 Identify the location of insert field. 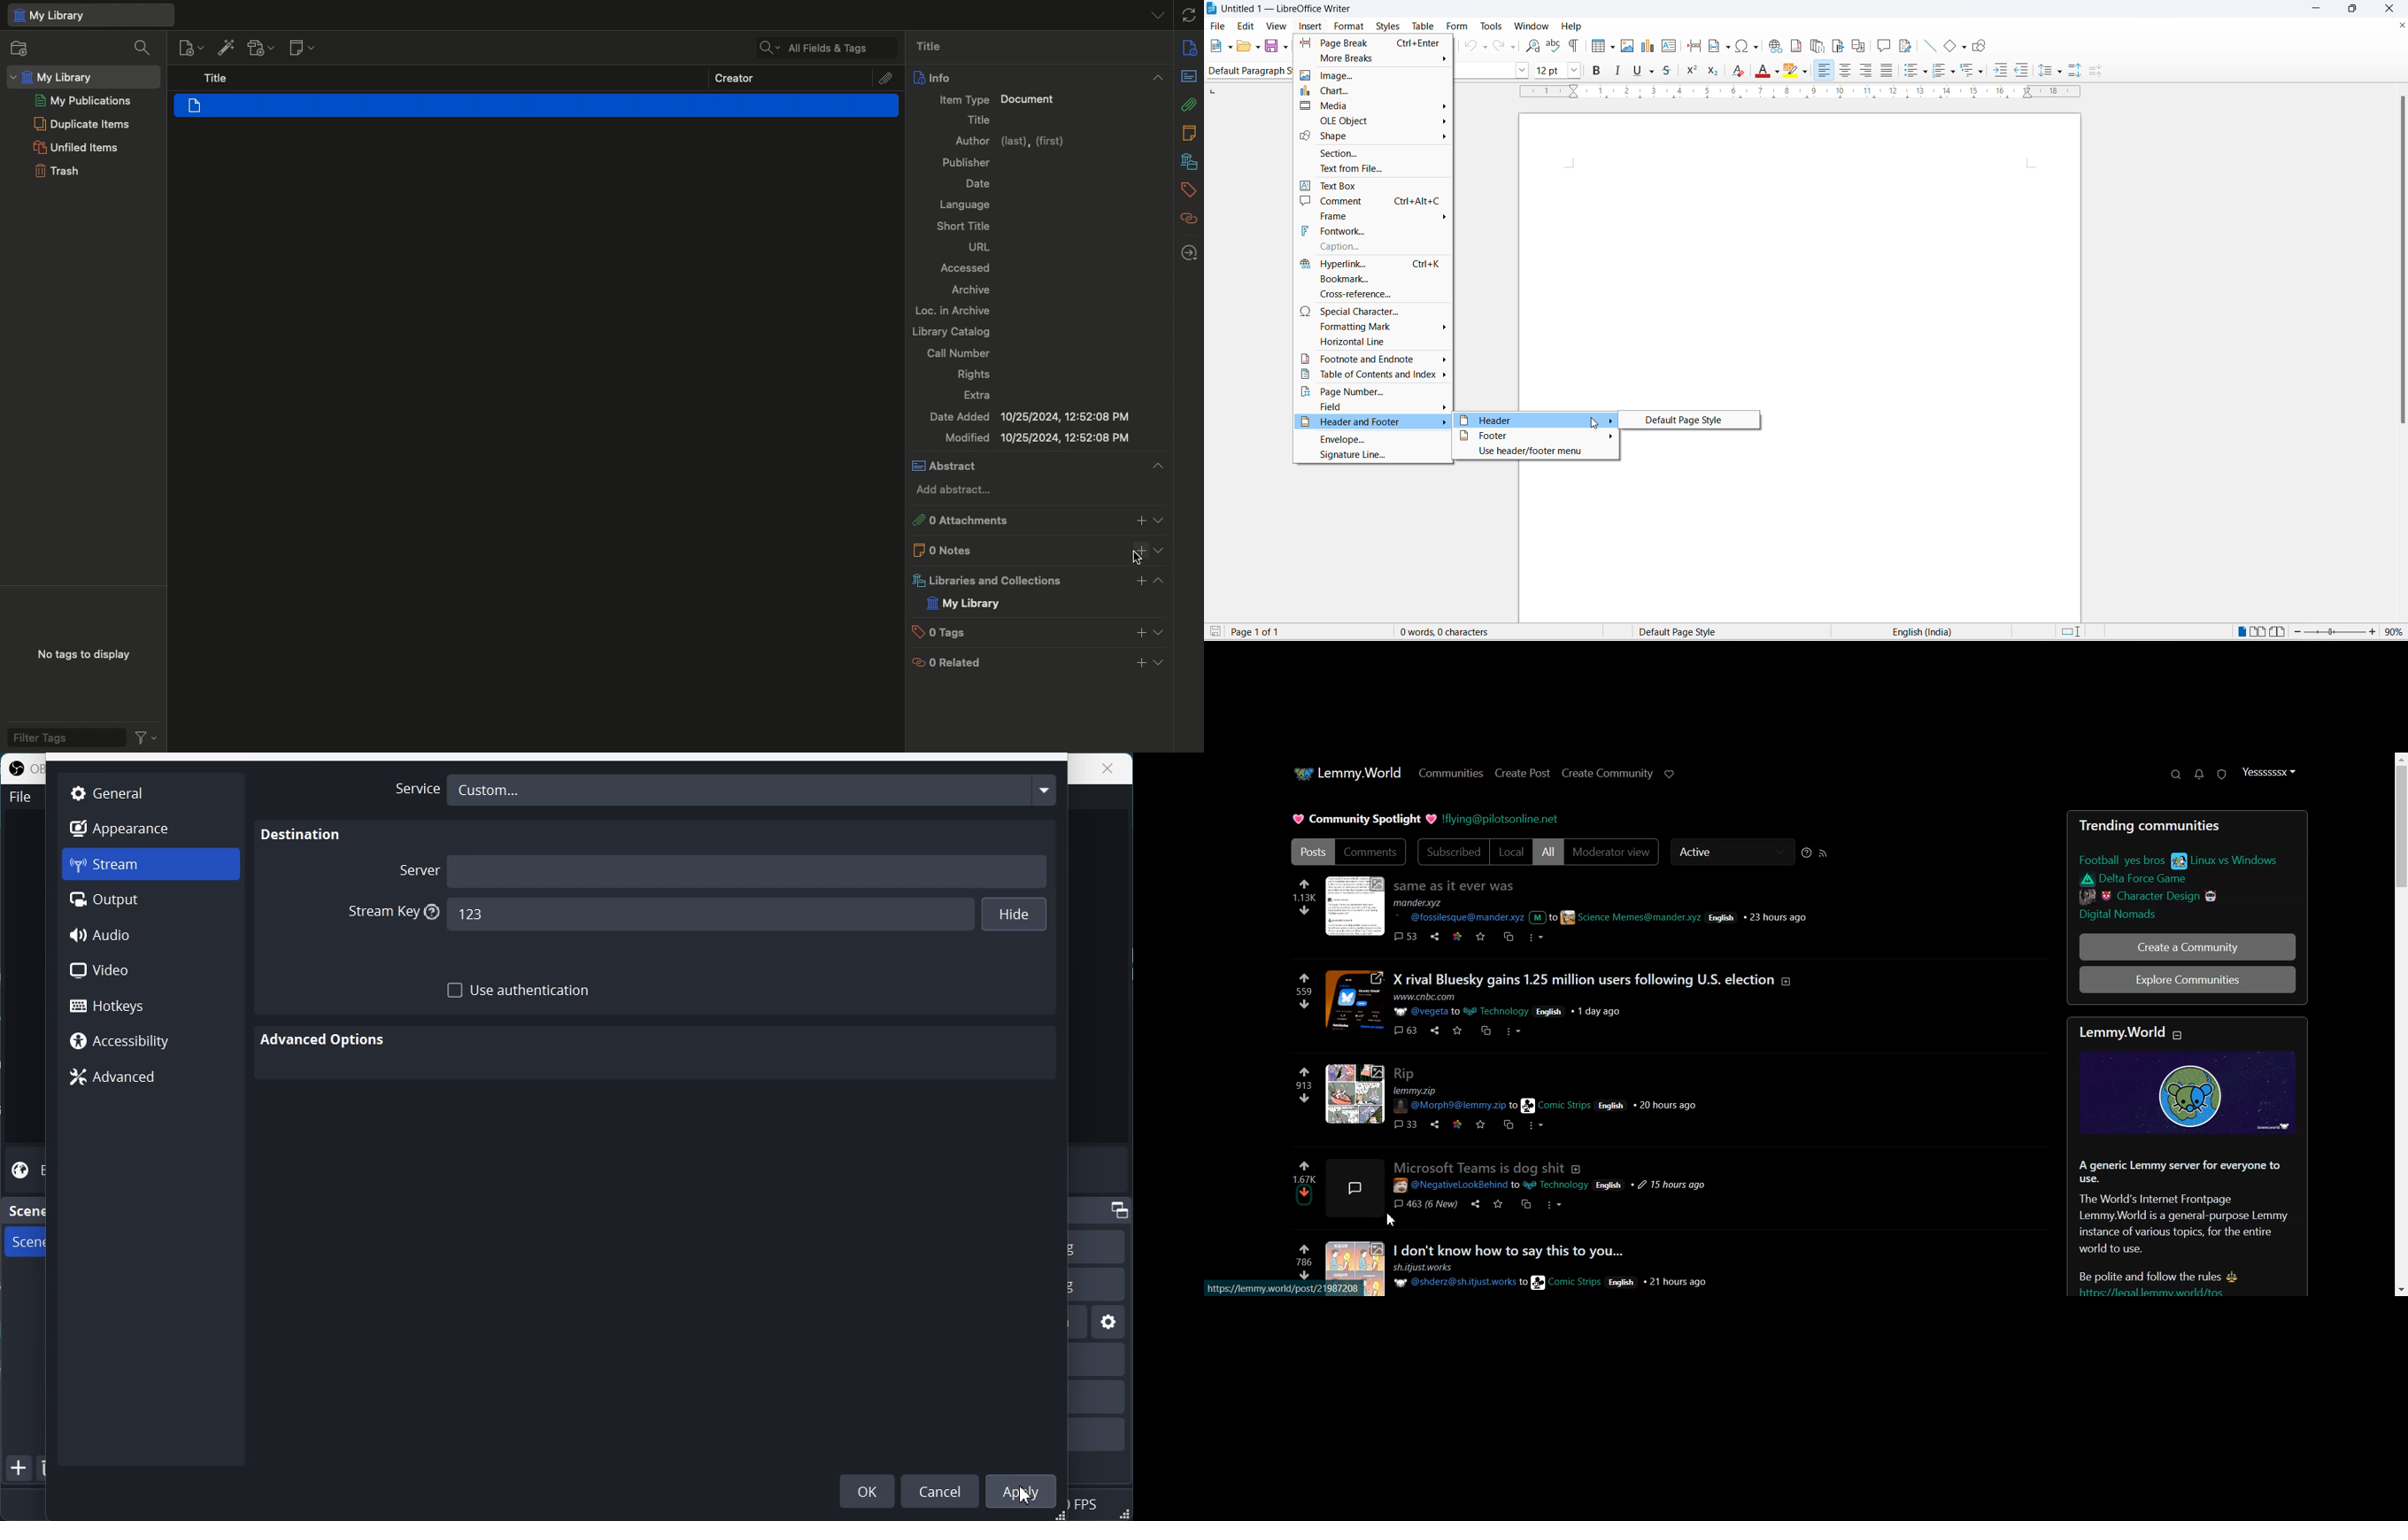
(1718, 47).